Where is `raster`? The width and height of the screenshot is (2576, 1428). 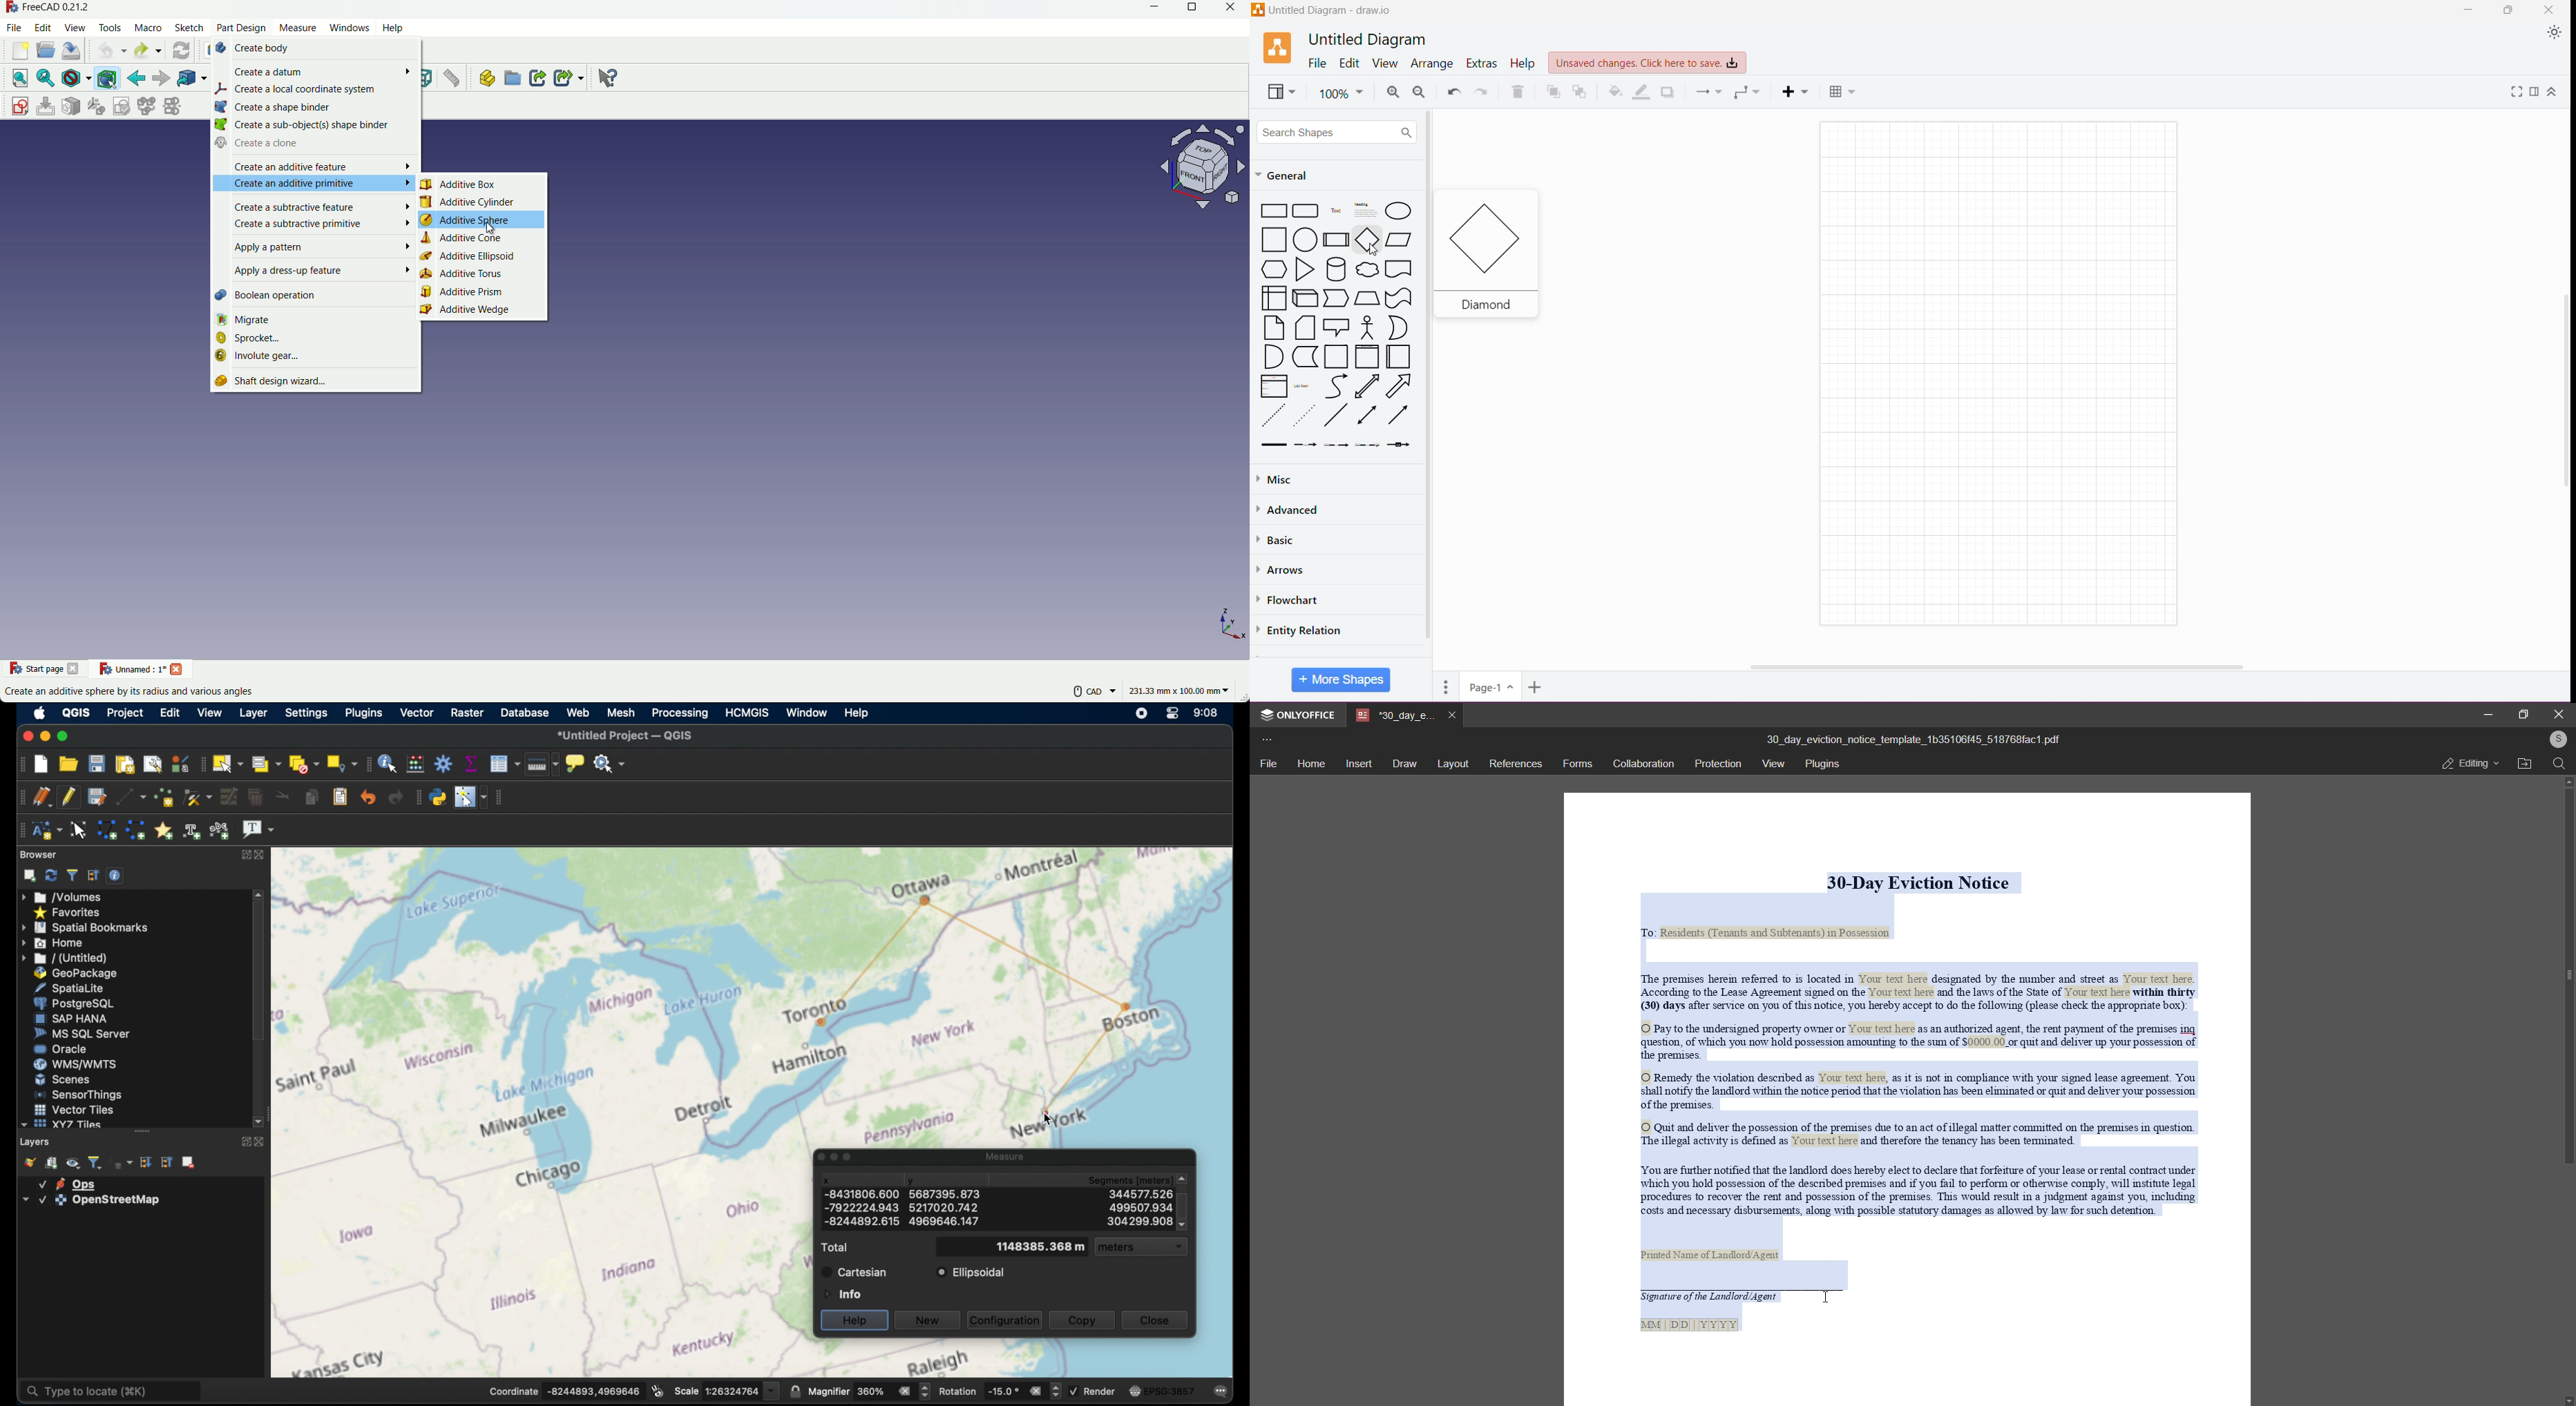 raster is located at coordinates (466, 713).